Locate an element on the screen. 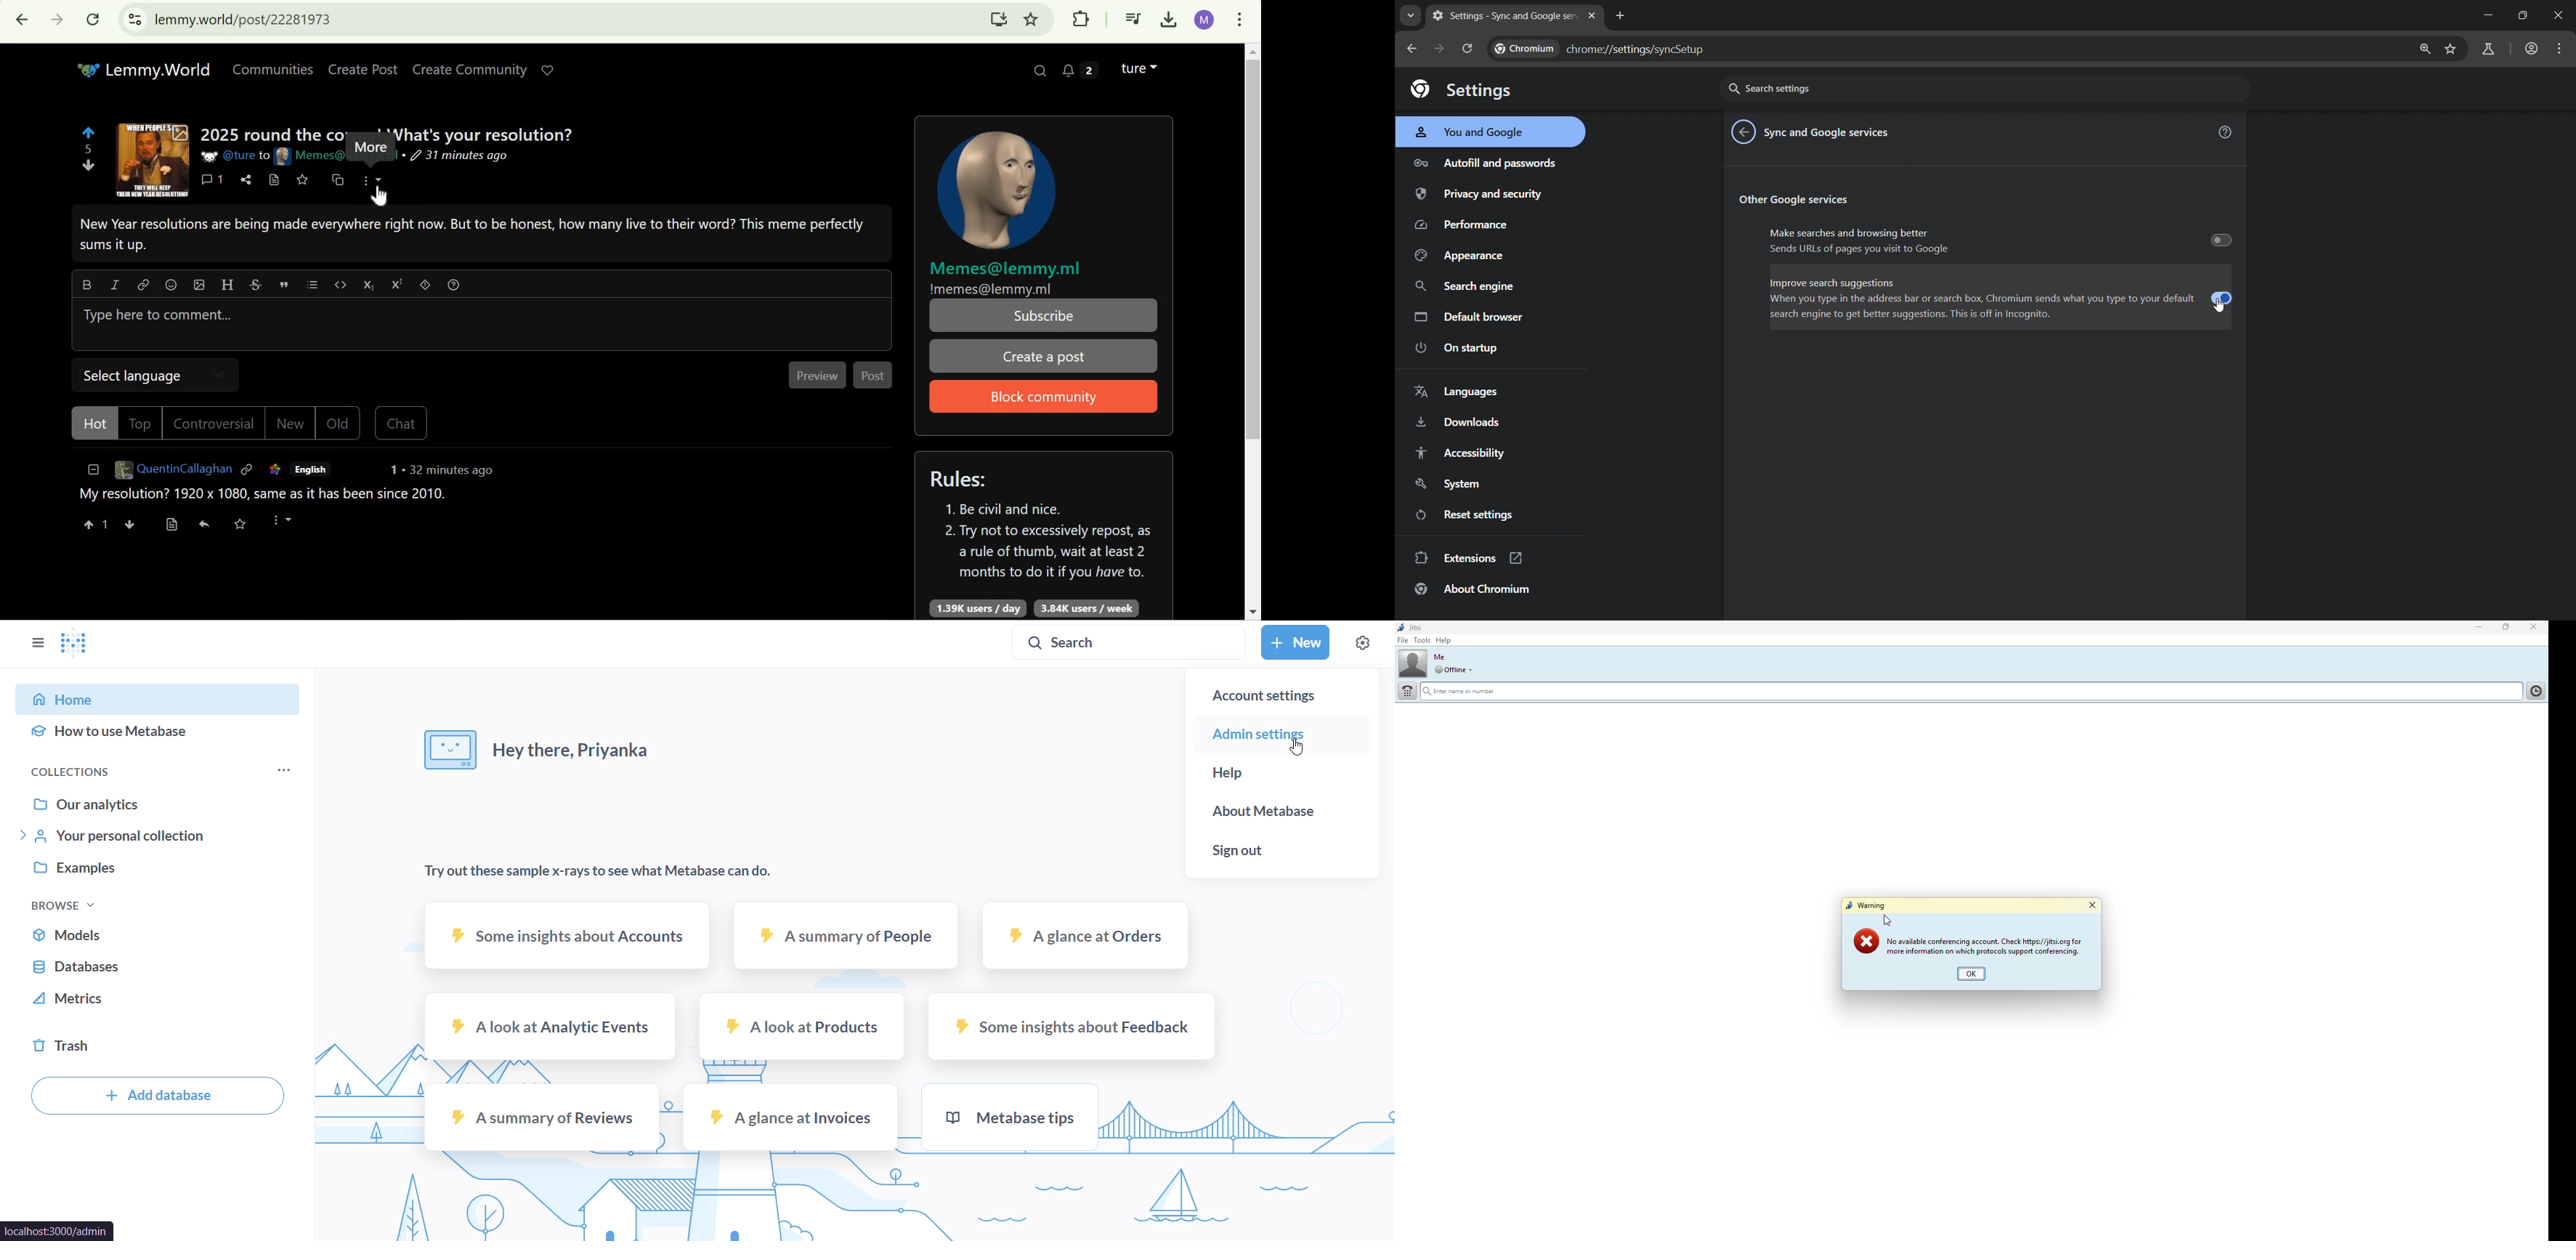  Top is located at coordinates (143, 423).